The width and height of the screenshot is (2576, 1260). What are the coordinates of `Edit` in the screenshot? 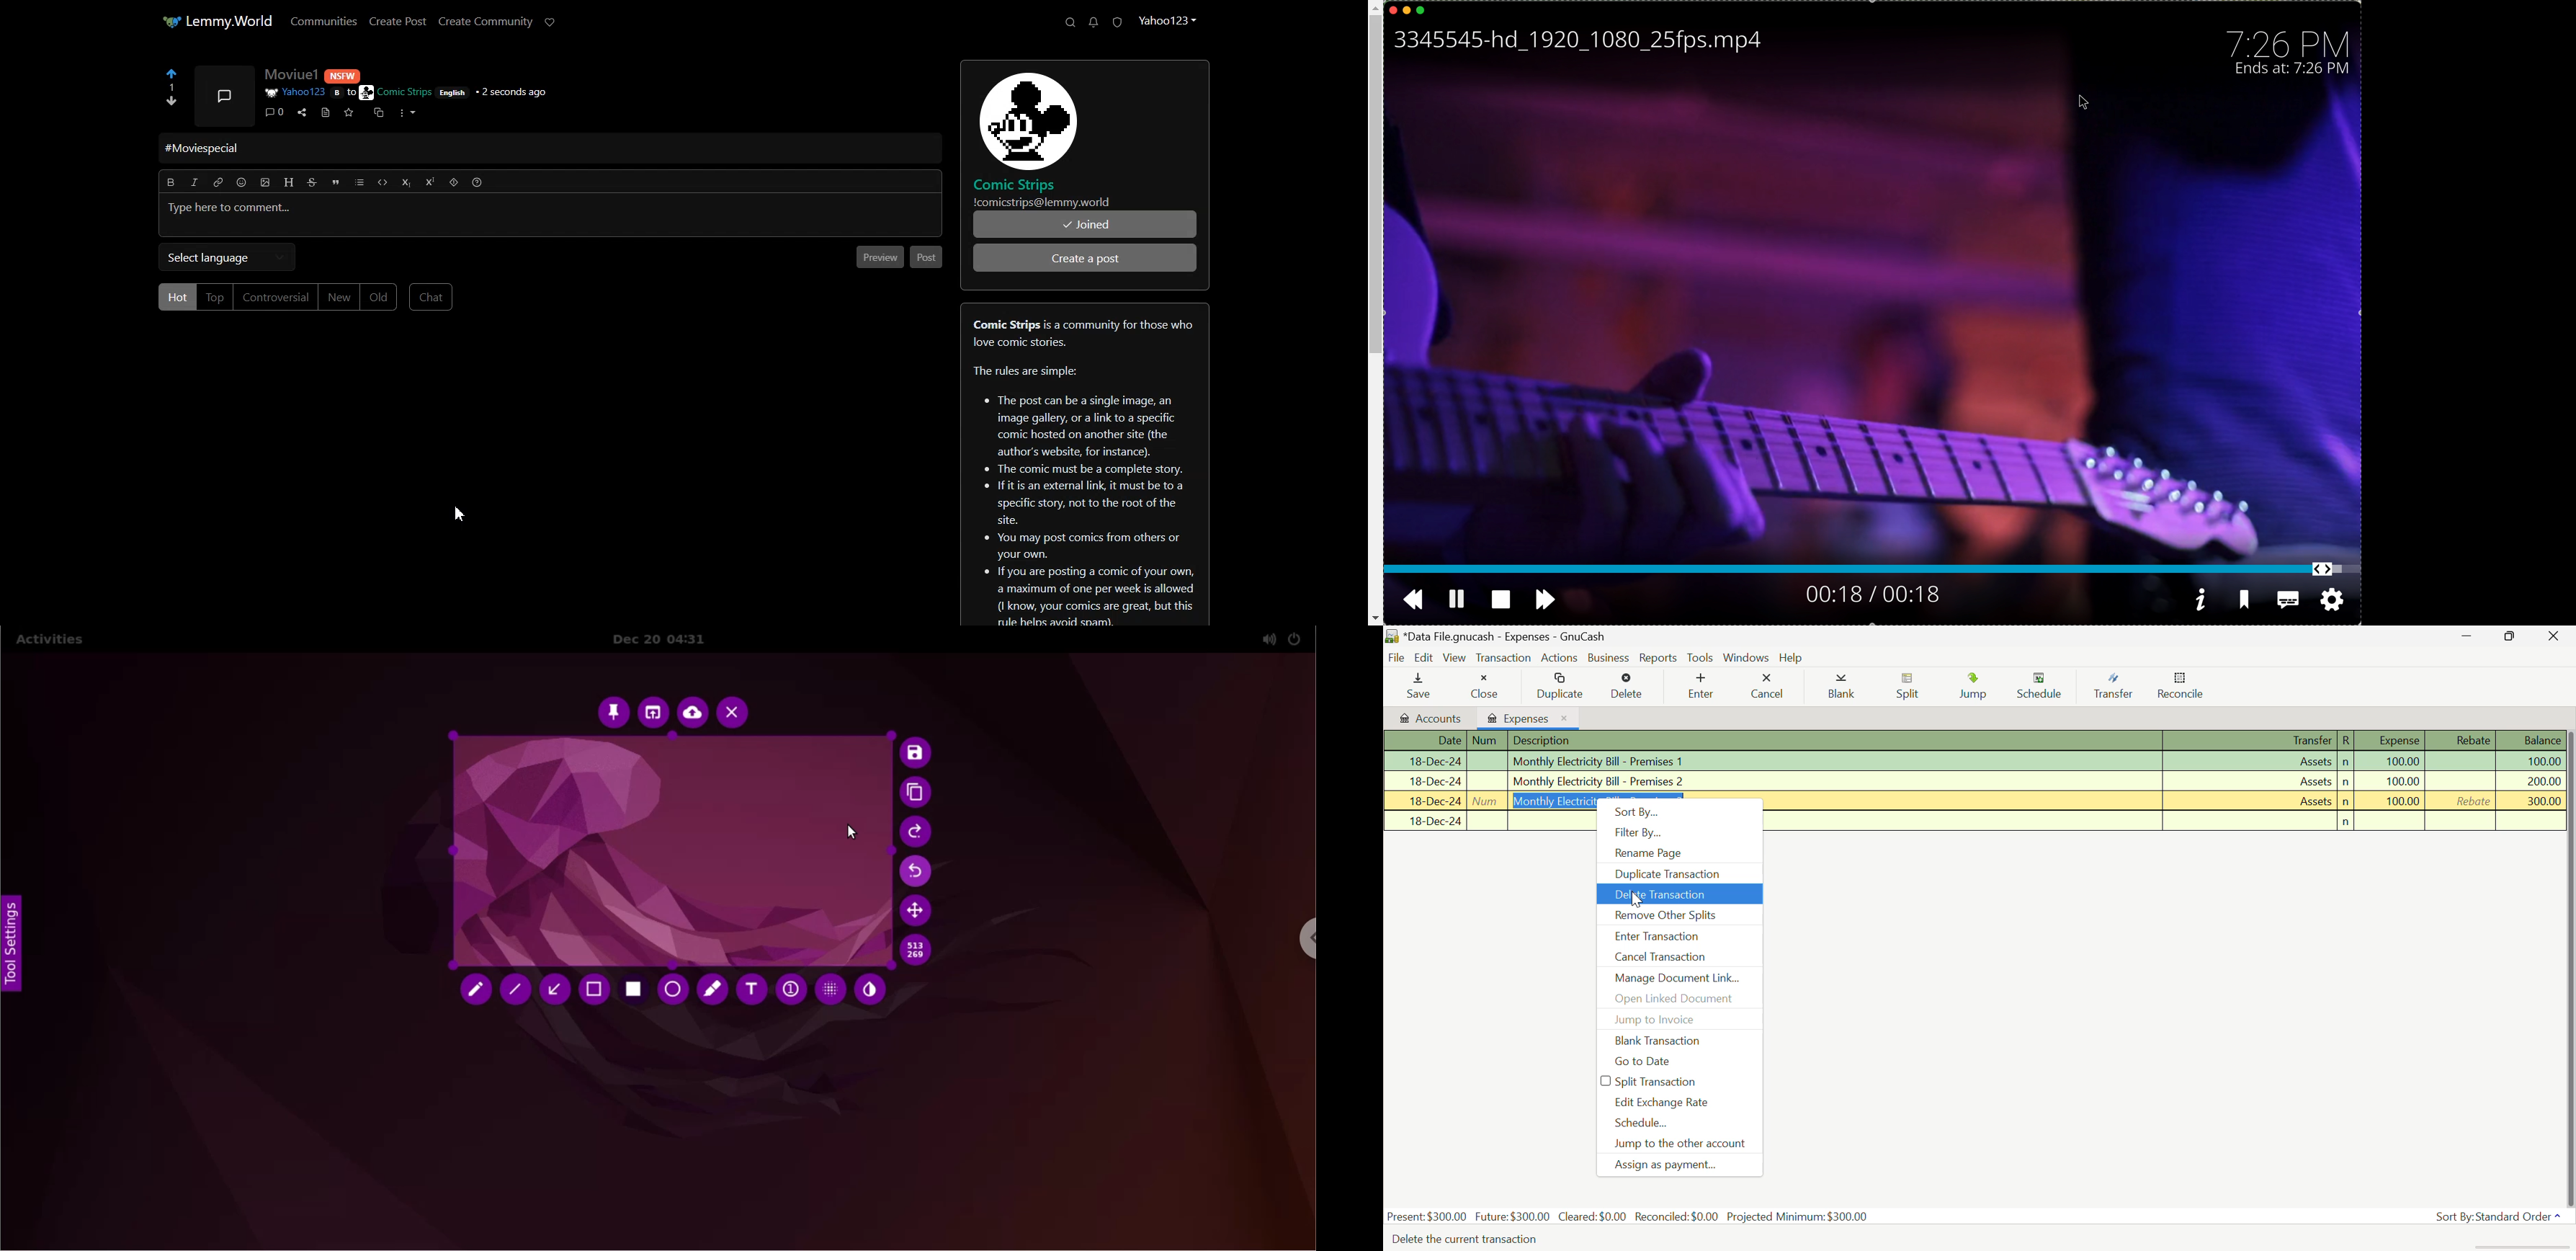 It's located at (1424, 658).